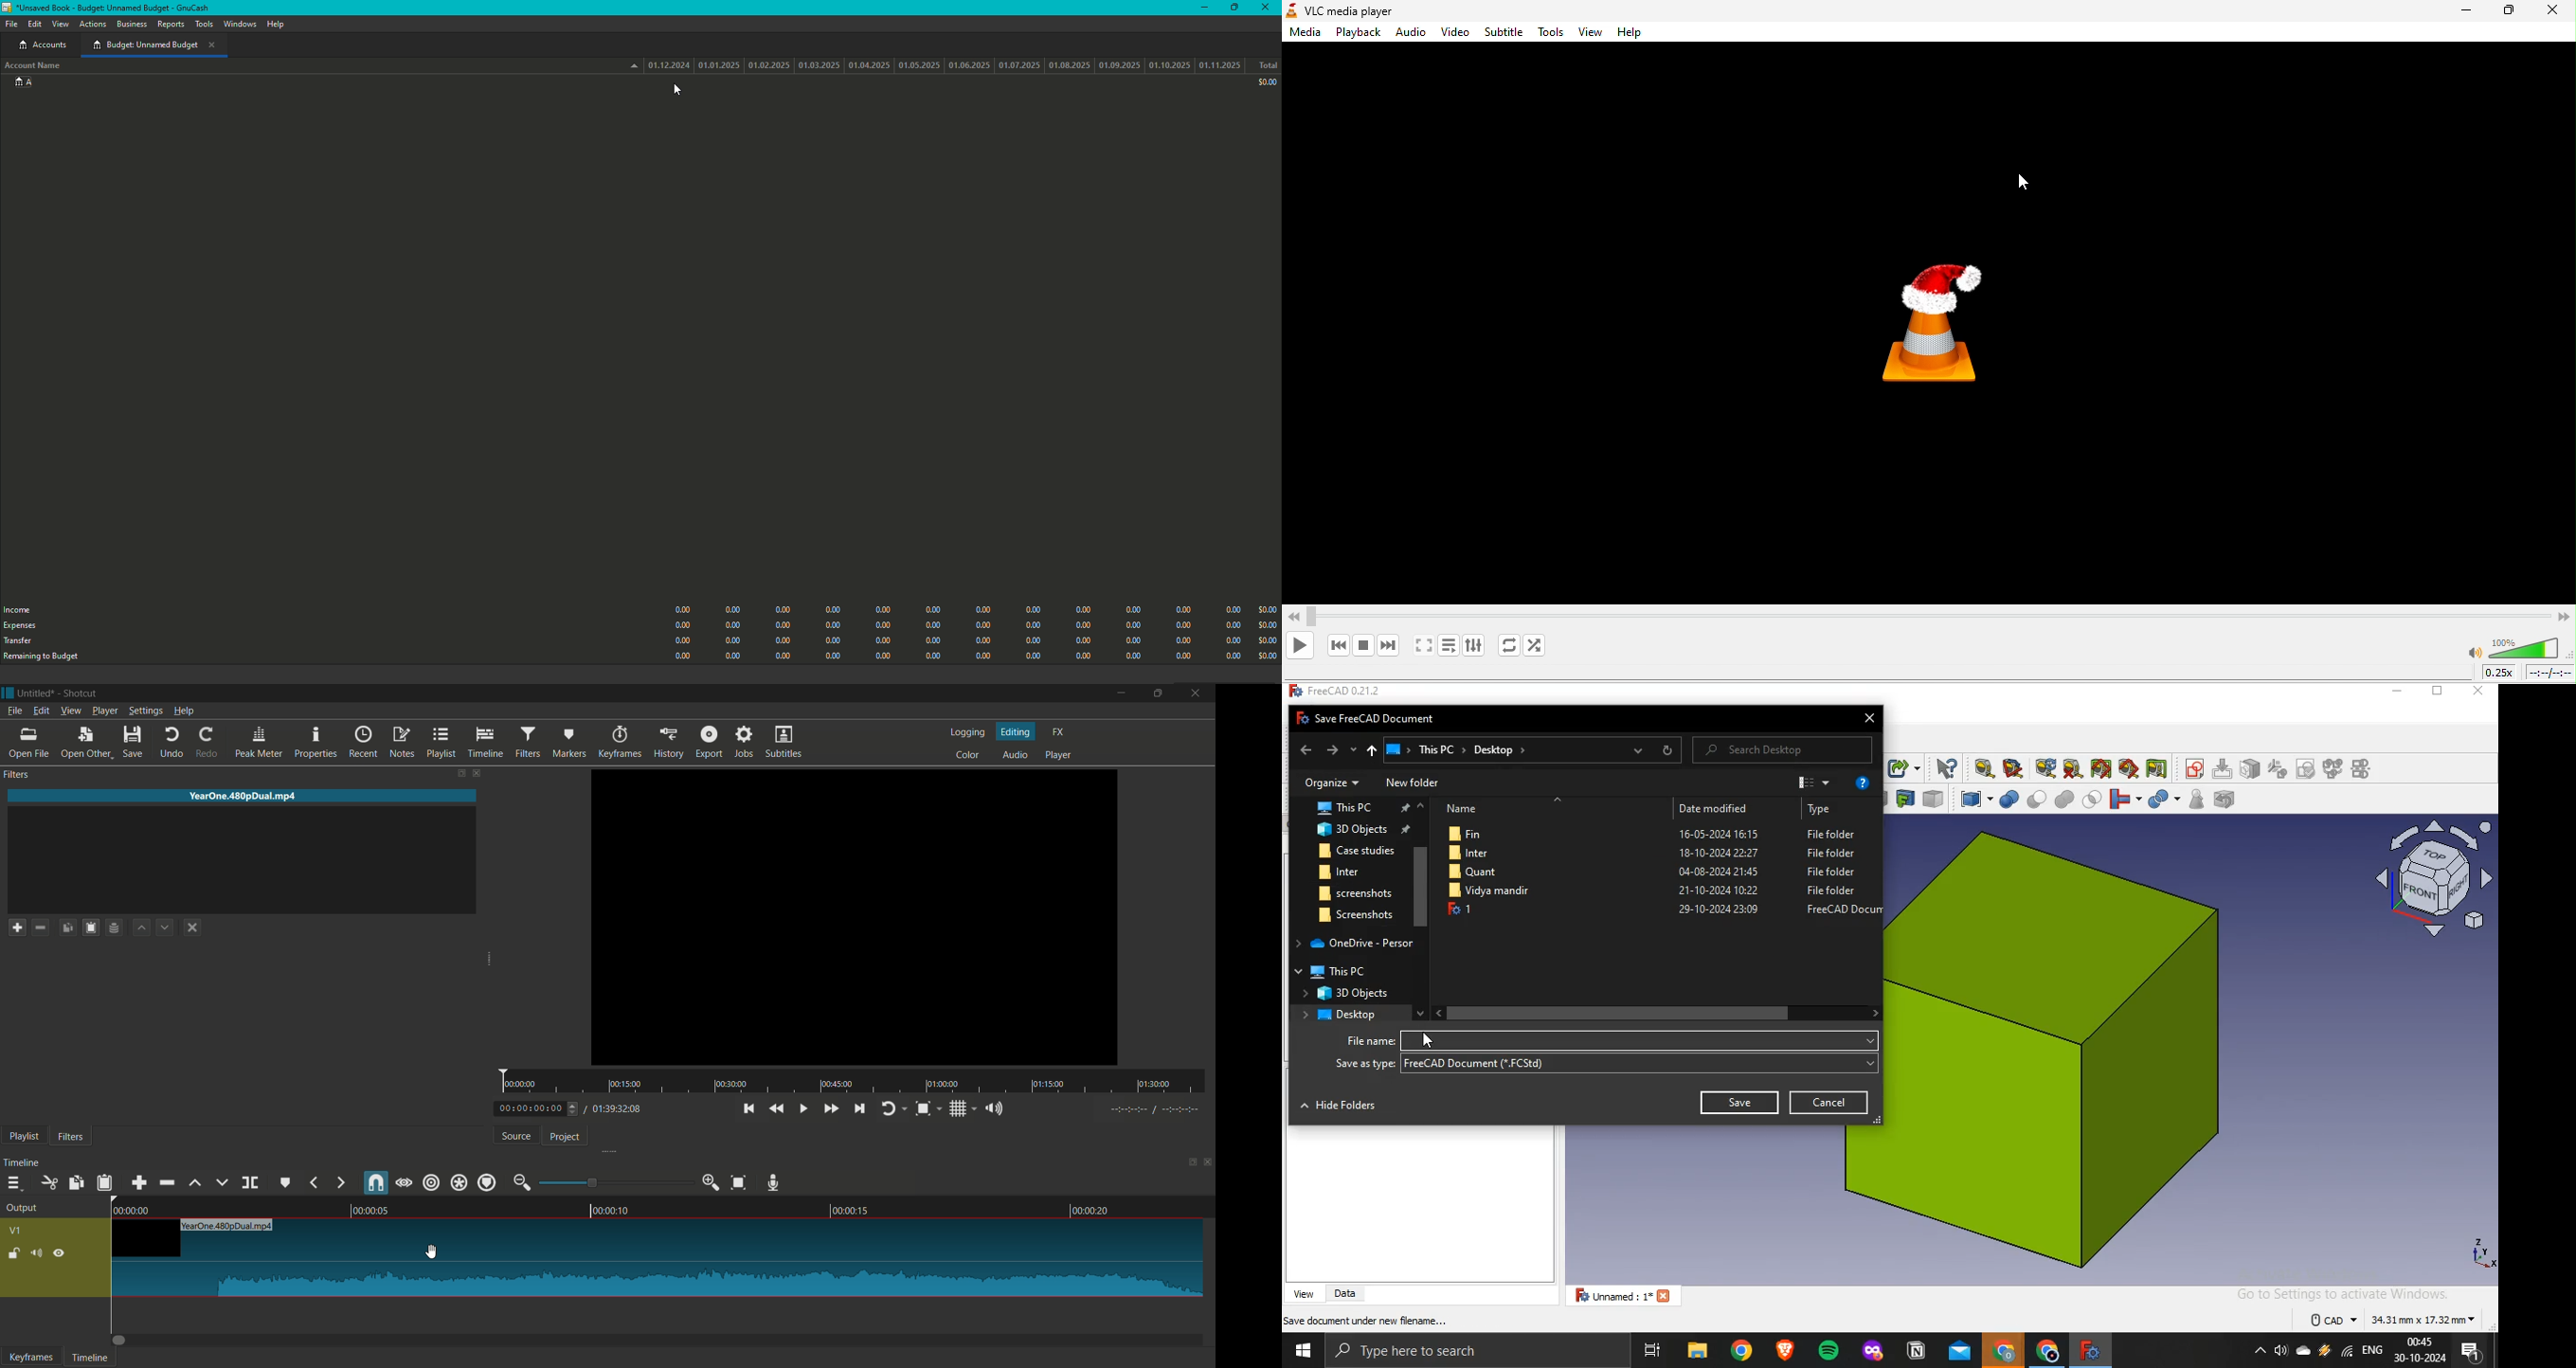 The image size is (2576, 1372). What do you see at coordinates (485, 1182) in the screenshot?
I see `ripple markers` at bounding box center [485, 1182].